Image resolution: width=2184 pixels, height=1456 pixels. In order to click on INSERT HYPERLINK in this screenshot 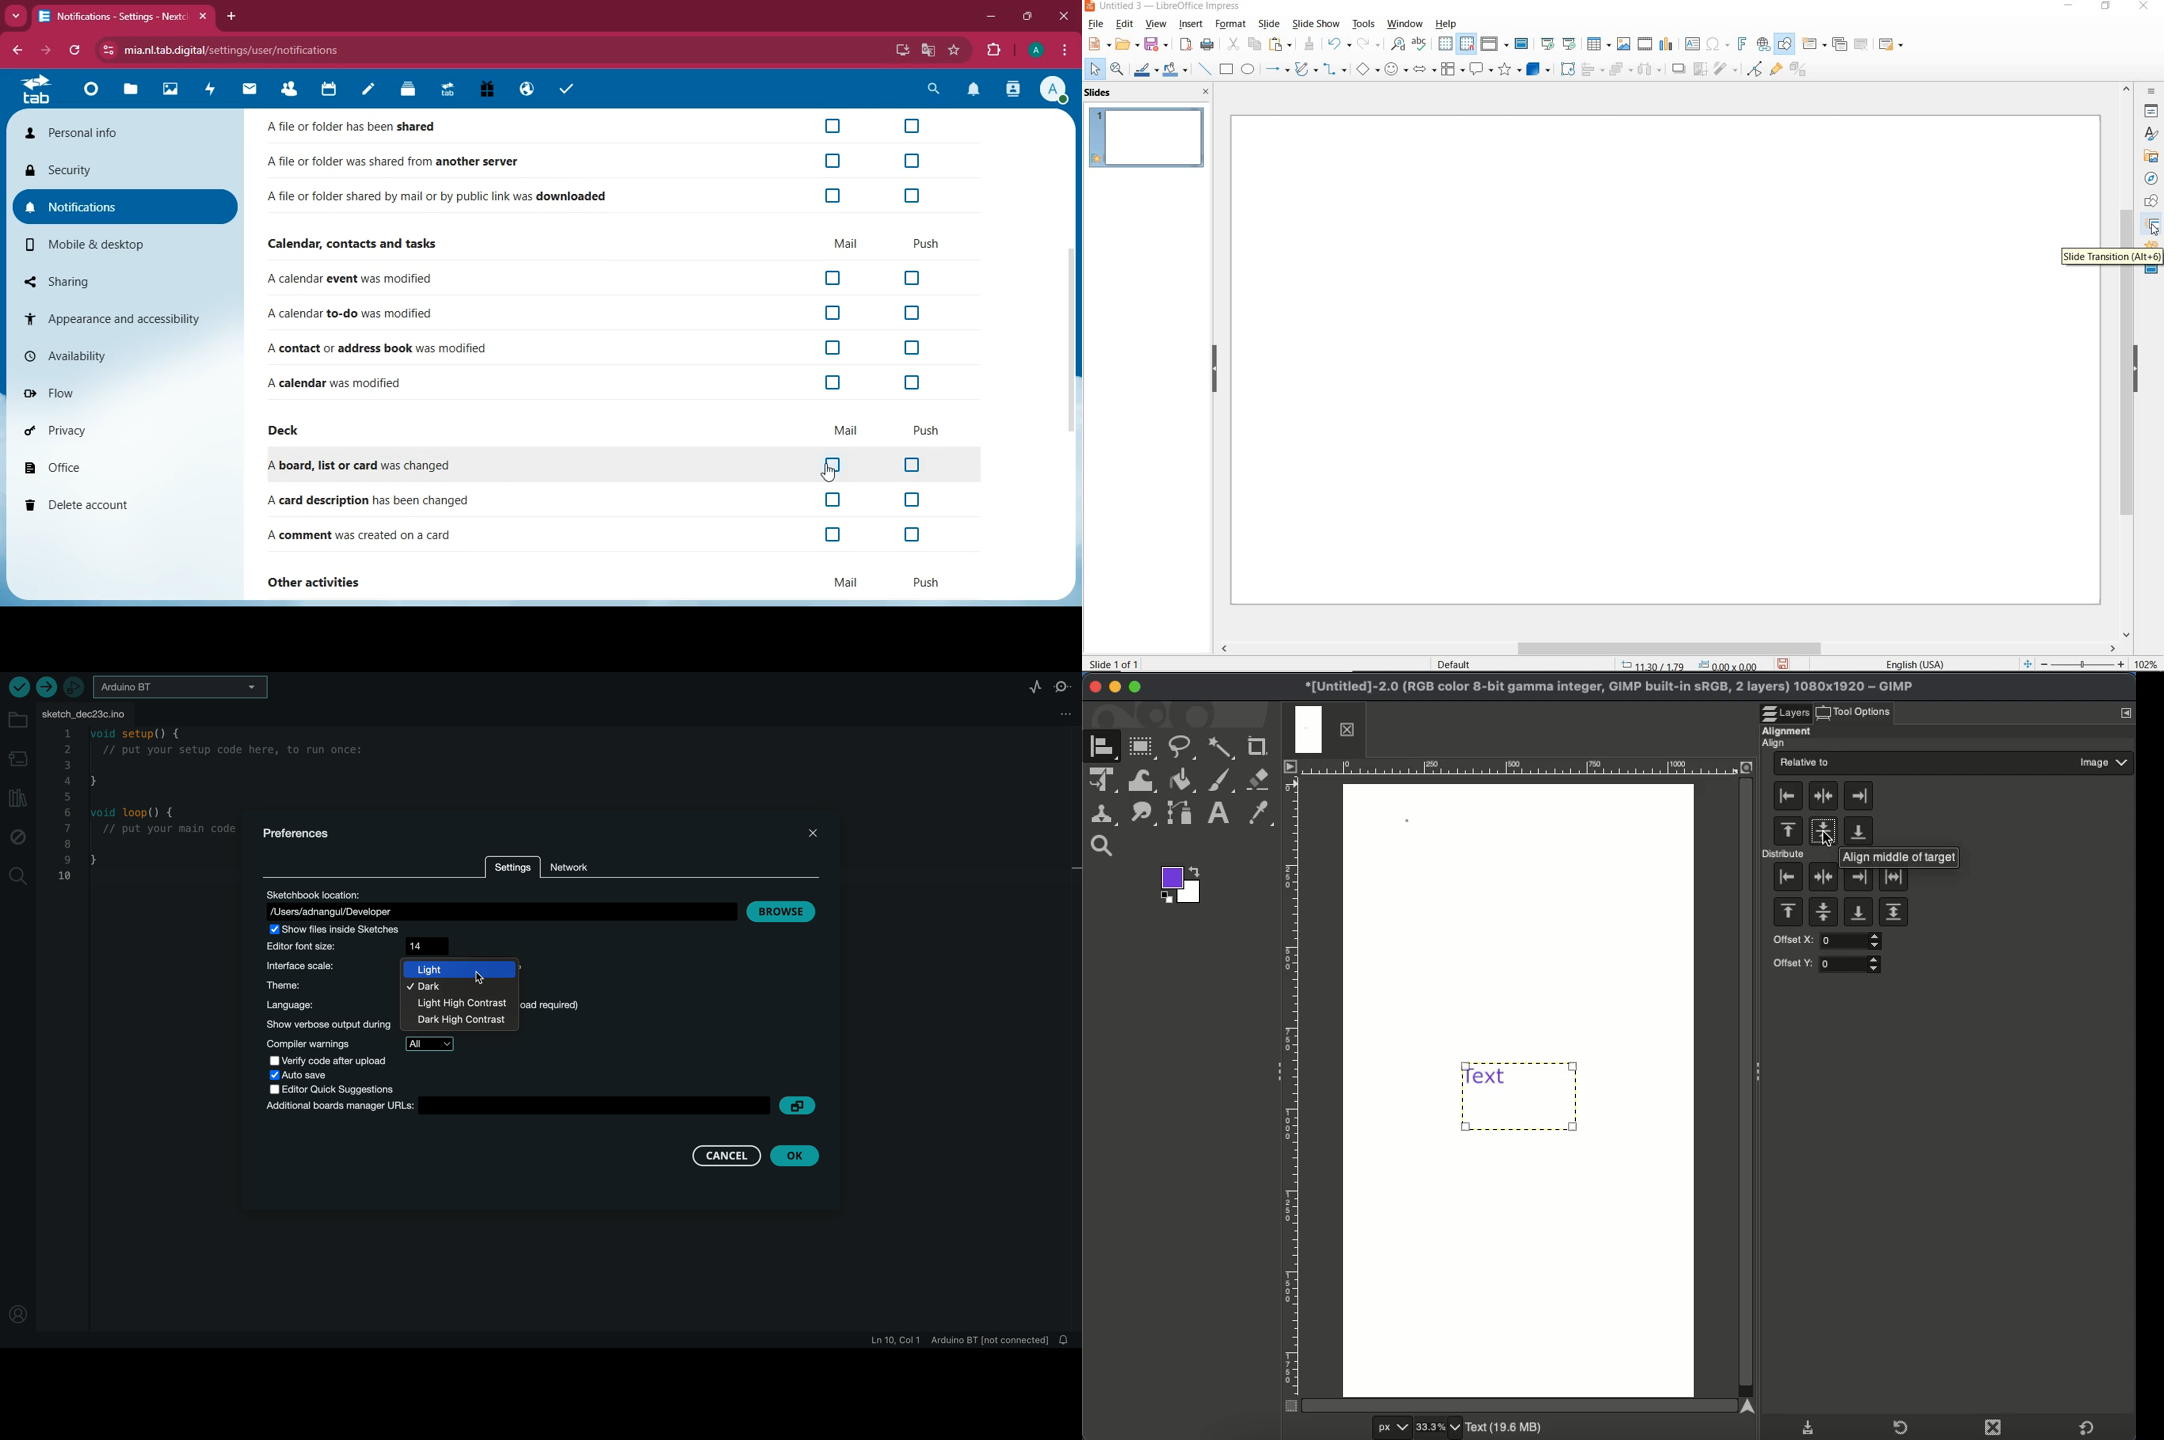, I will do `click(1763, 44)`.